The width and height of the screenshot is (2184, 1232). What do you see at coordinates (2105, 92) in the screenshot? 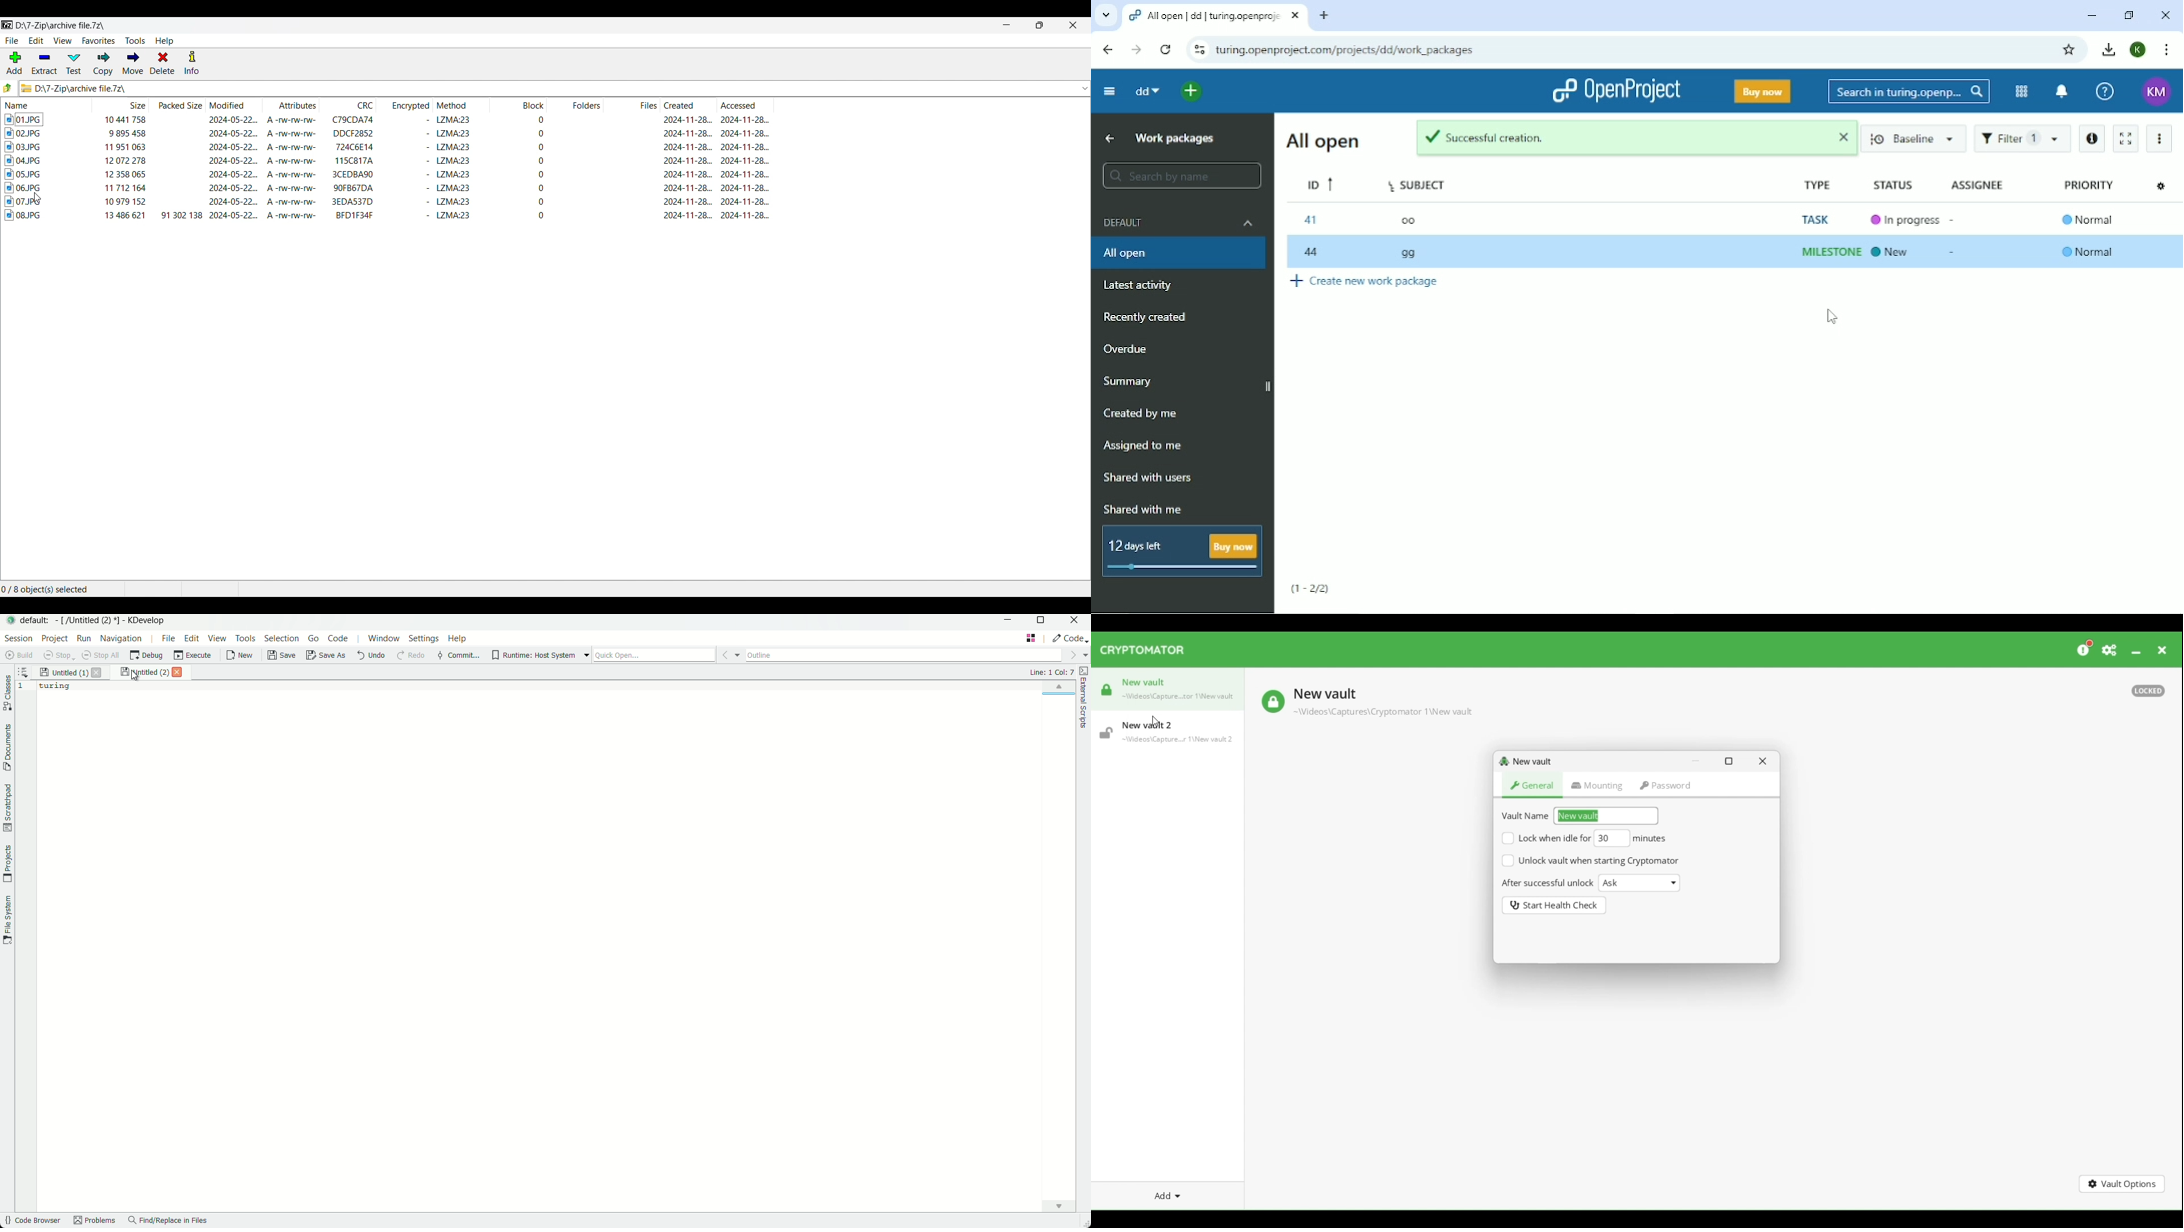
I see `Help` at bounding box center [2105, 92].